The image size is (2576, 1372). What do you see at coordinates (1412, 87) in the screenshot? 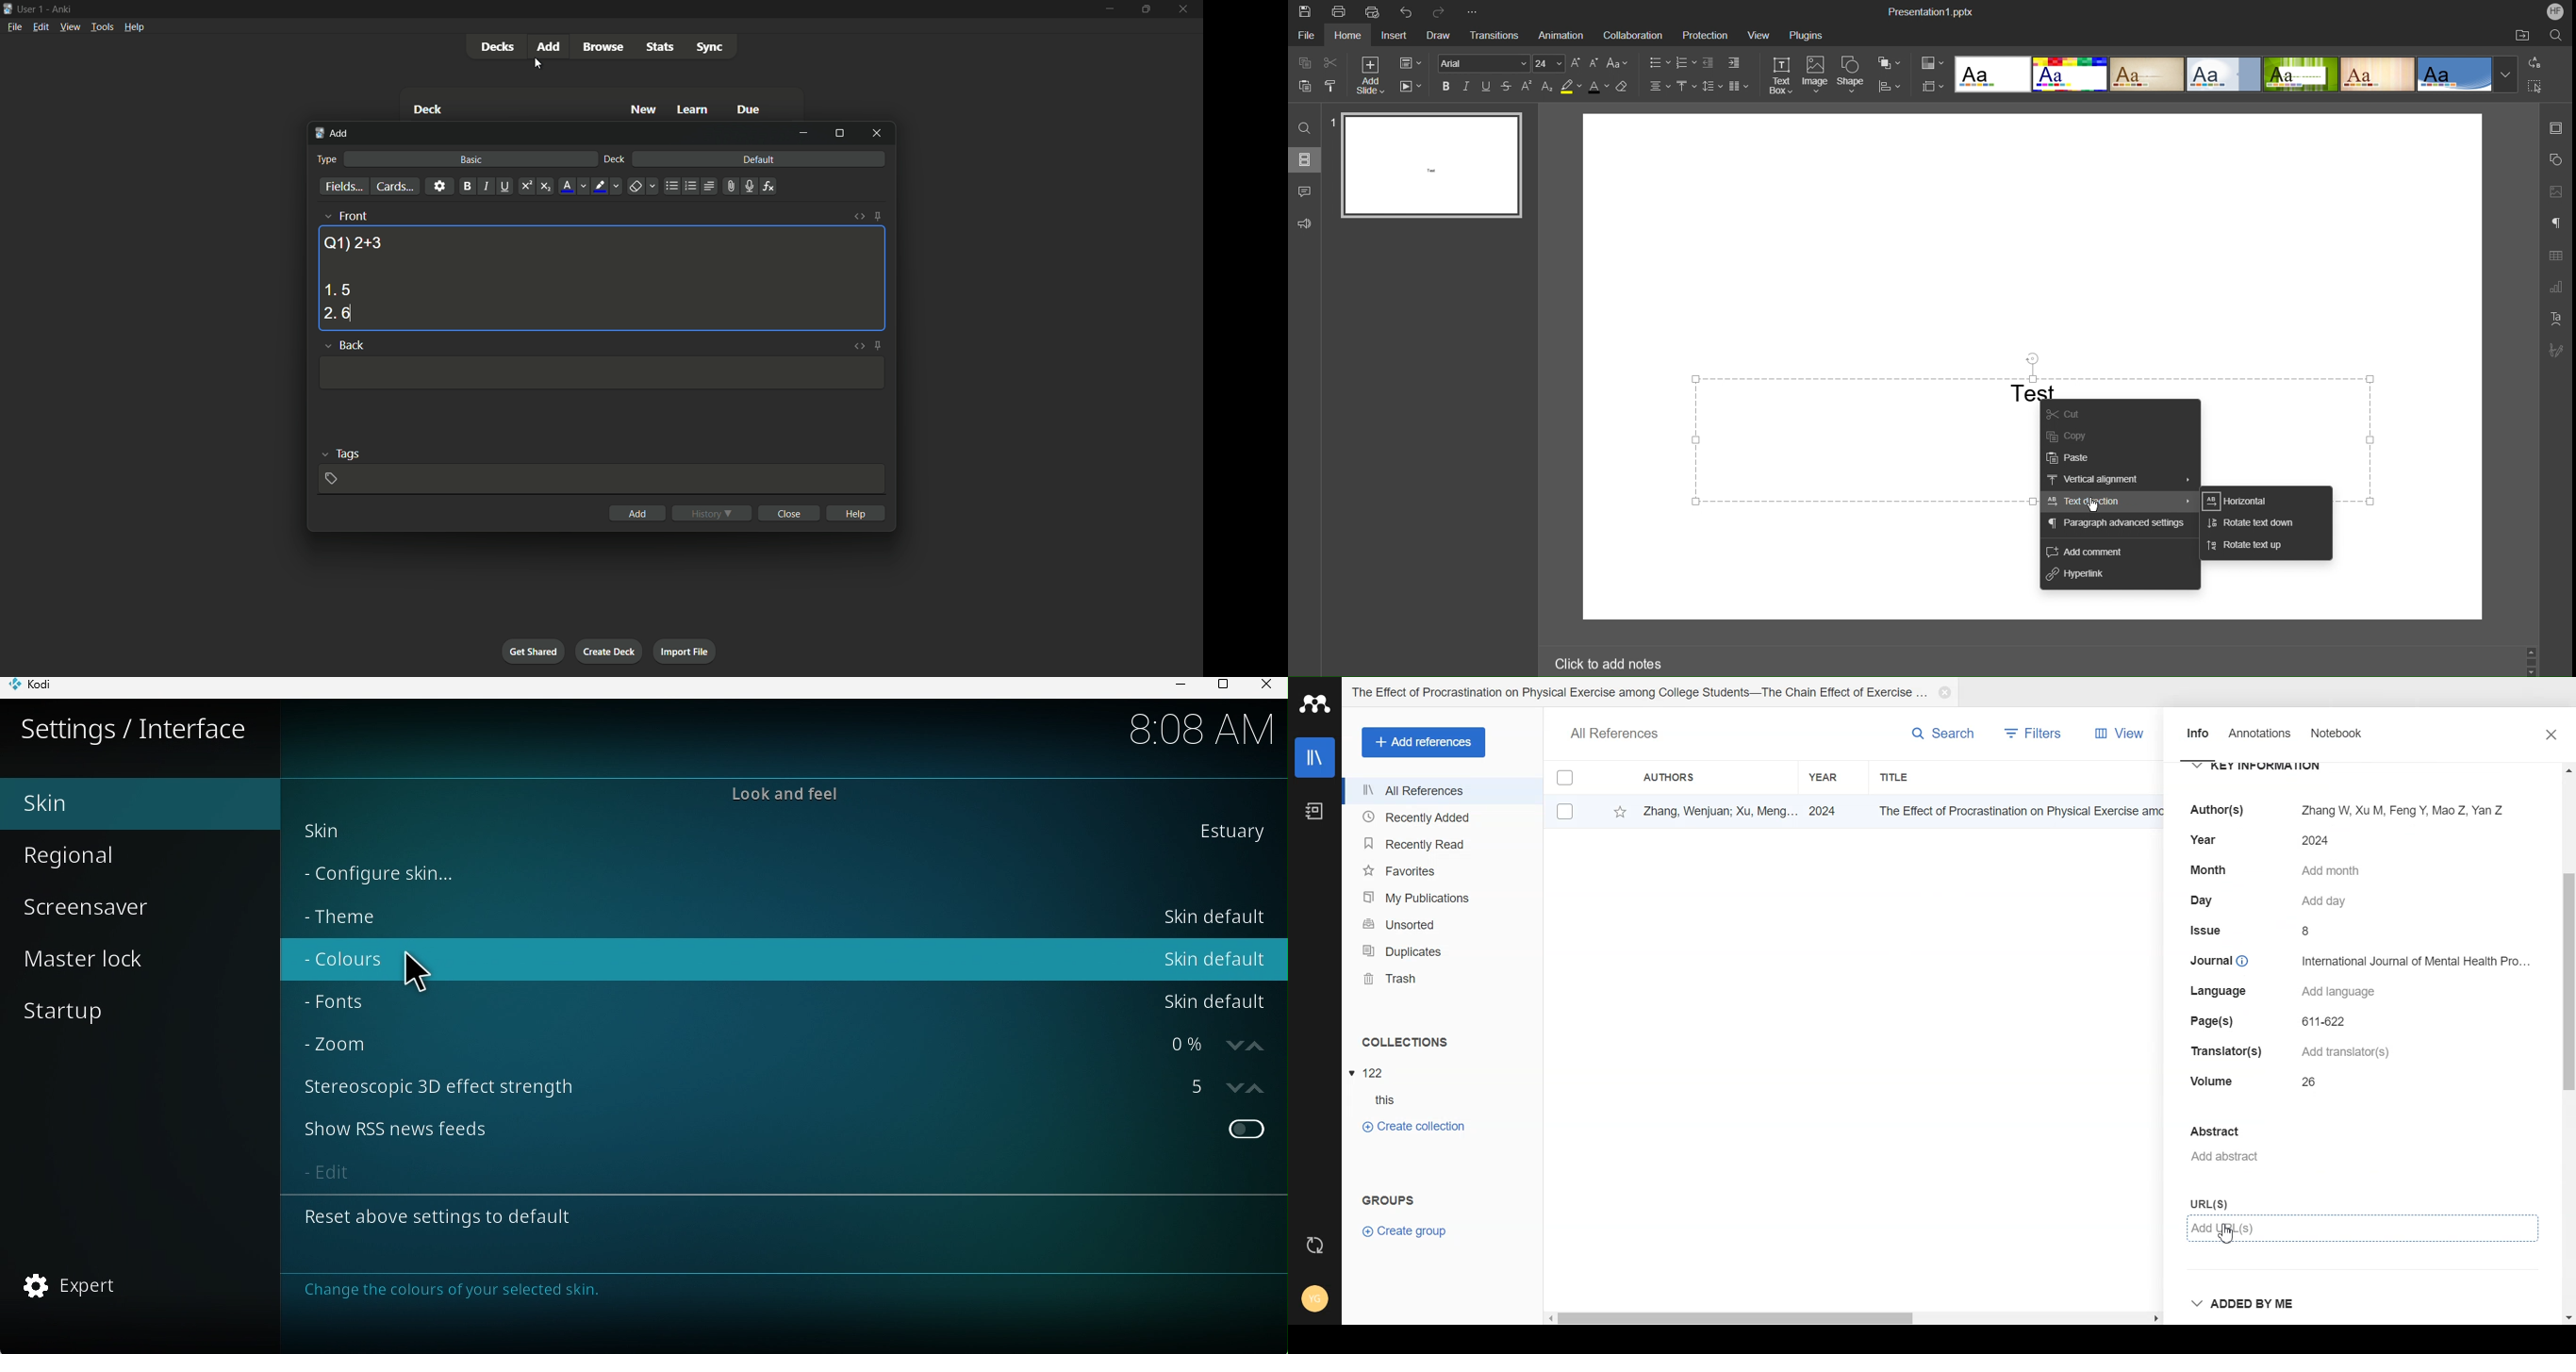
I see `Playback` at bounding box center [1412, 87].